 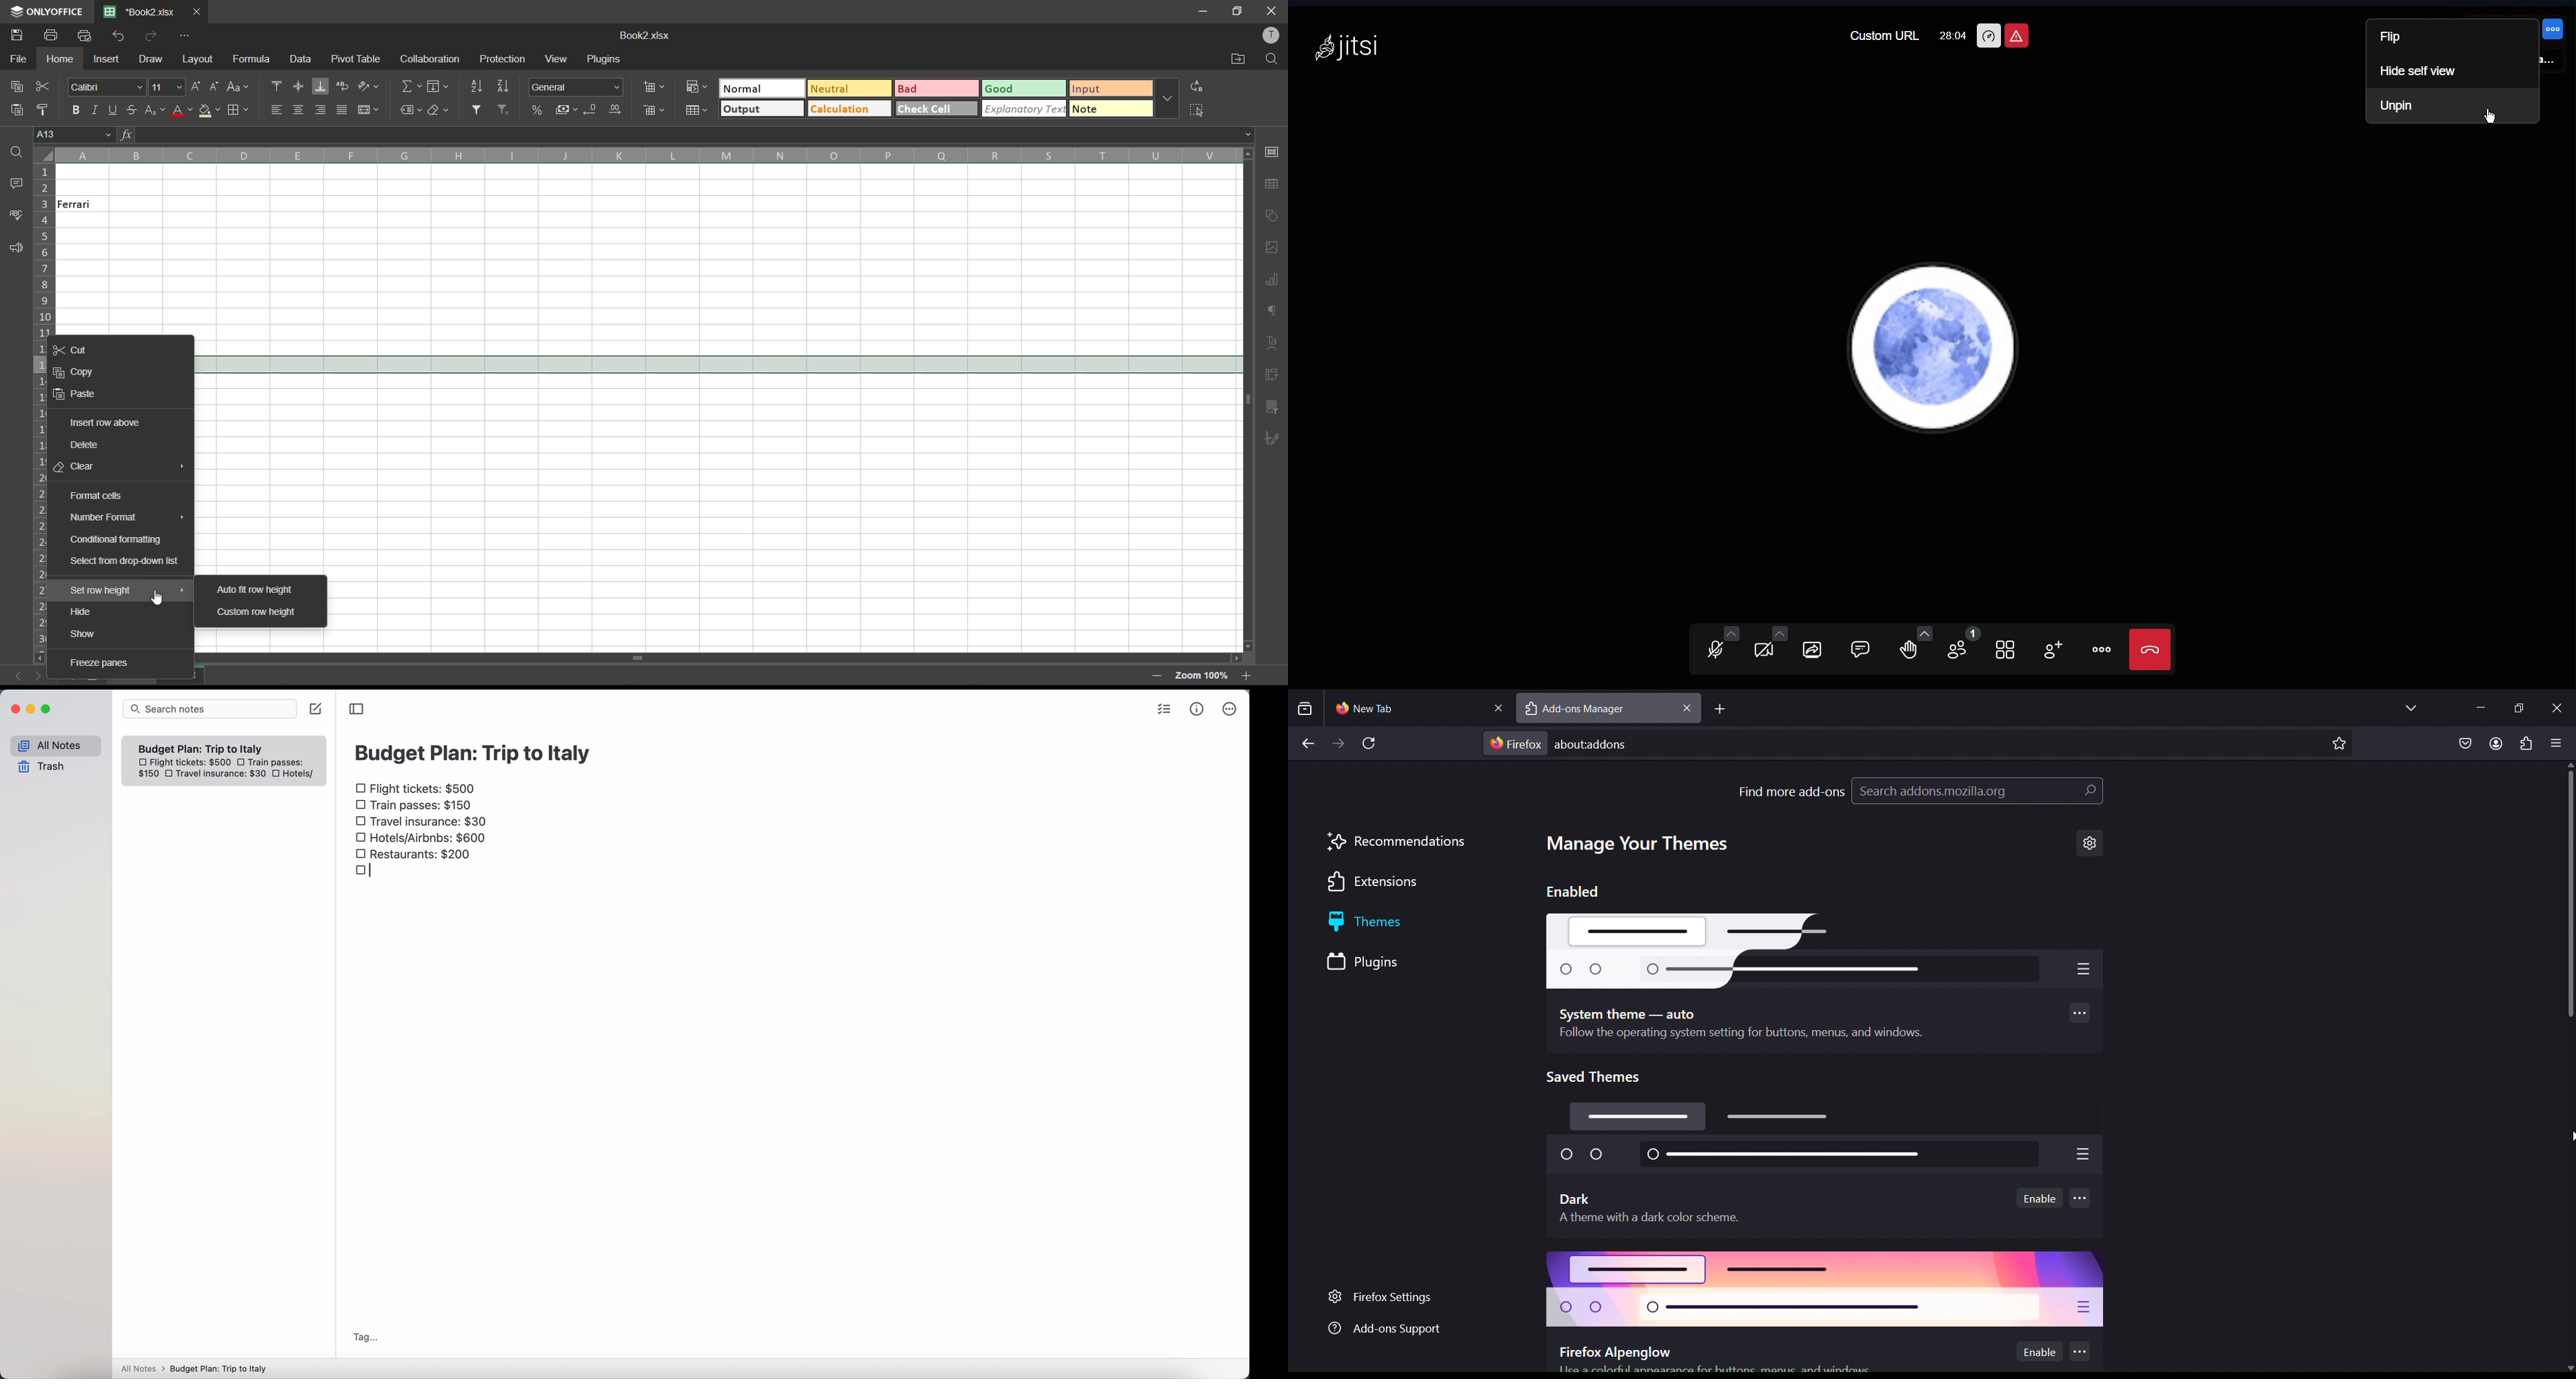 What do you see at coordinates (208, 111) in the screenshot?
I see `fill color` at bounding box center [208, 111].